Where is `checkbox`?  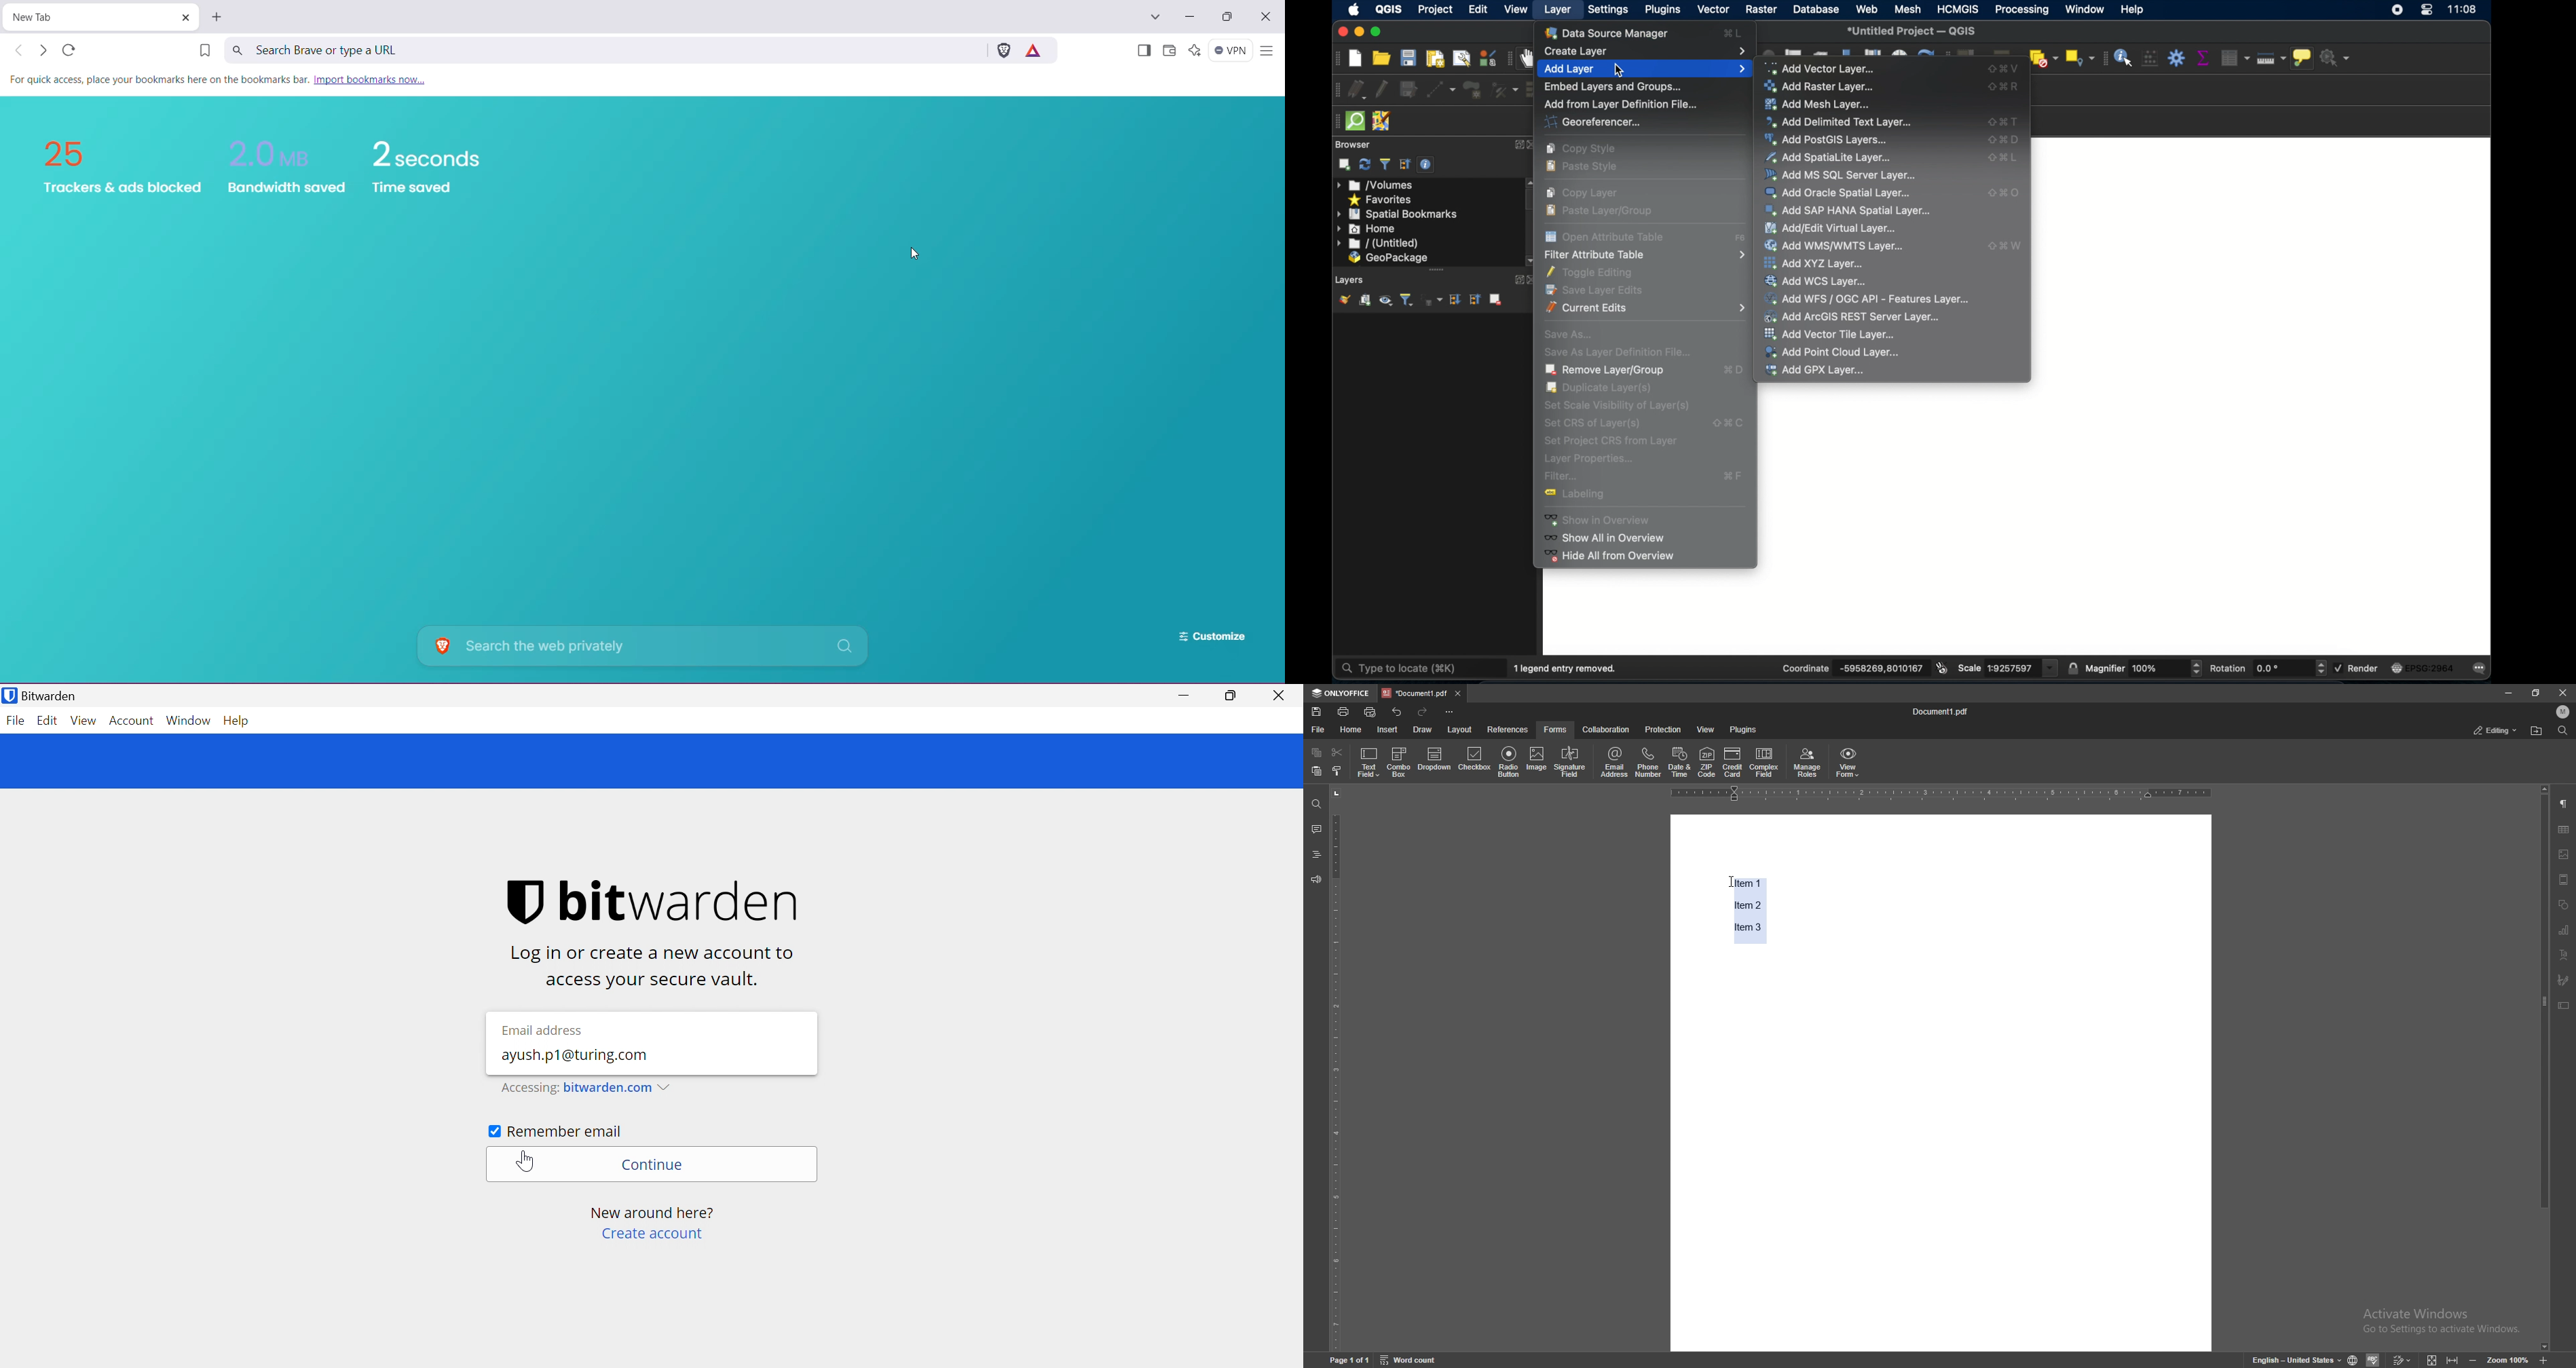
checkbox is located at coordinates (1475, 760).